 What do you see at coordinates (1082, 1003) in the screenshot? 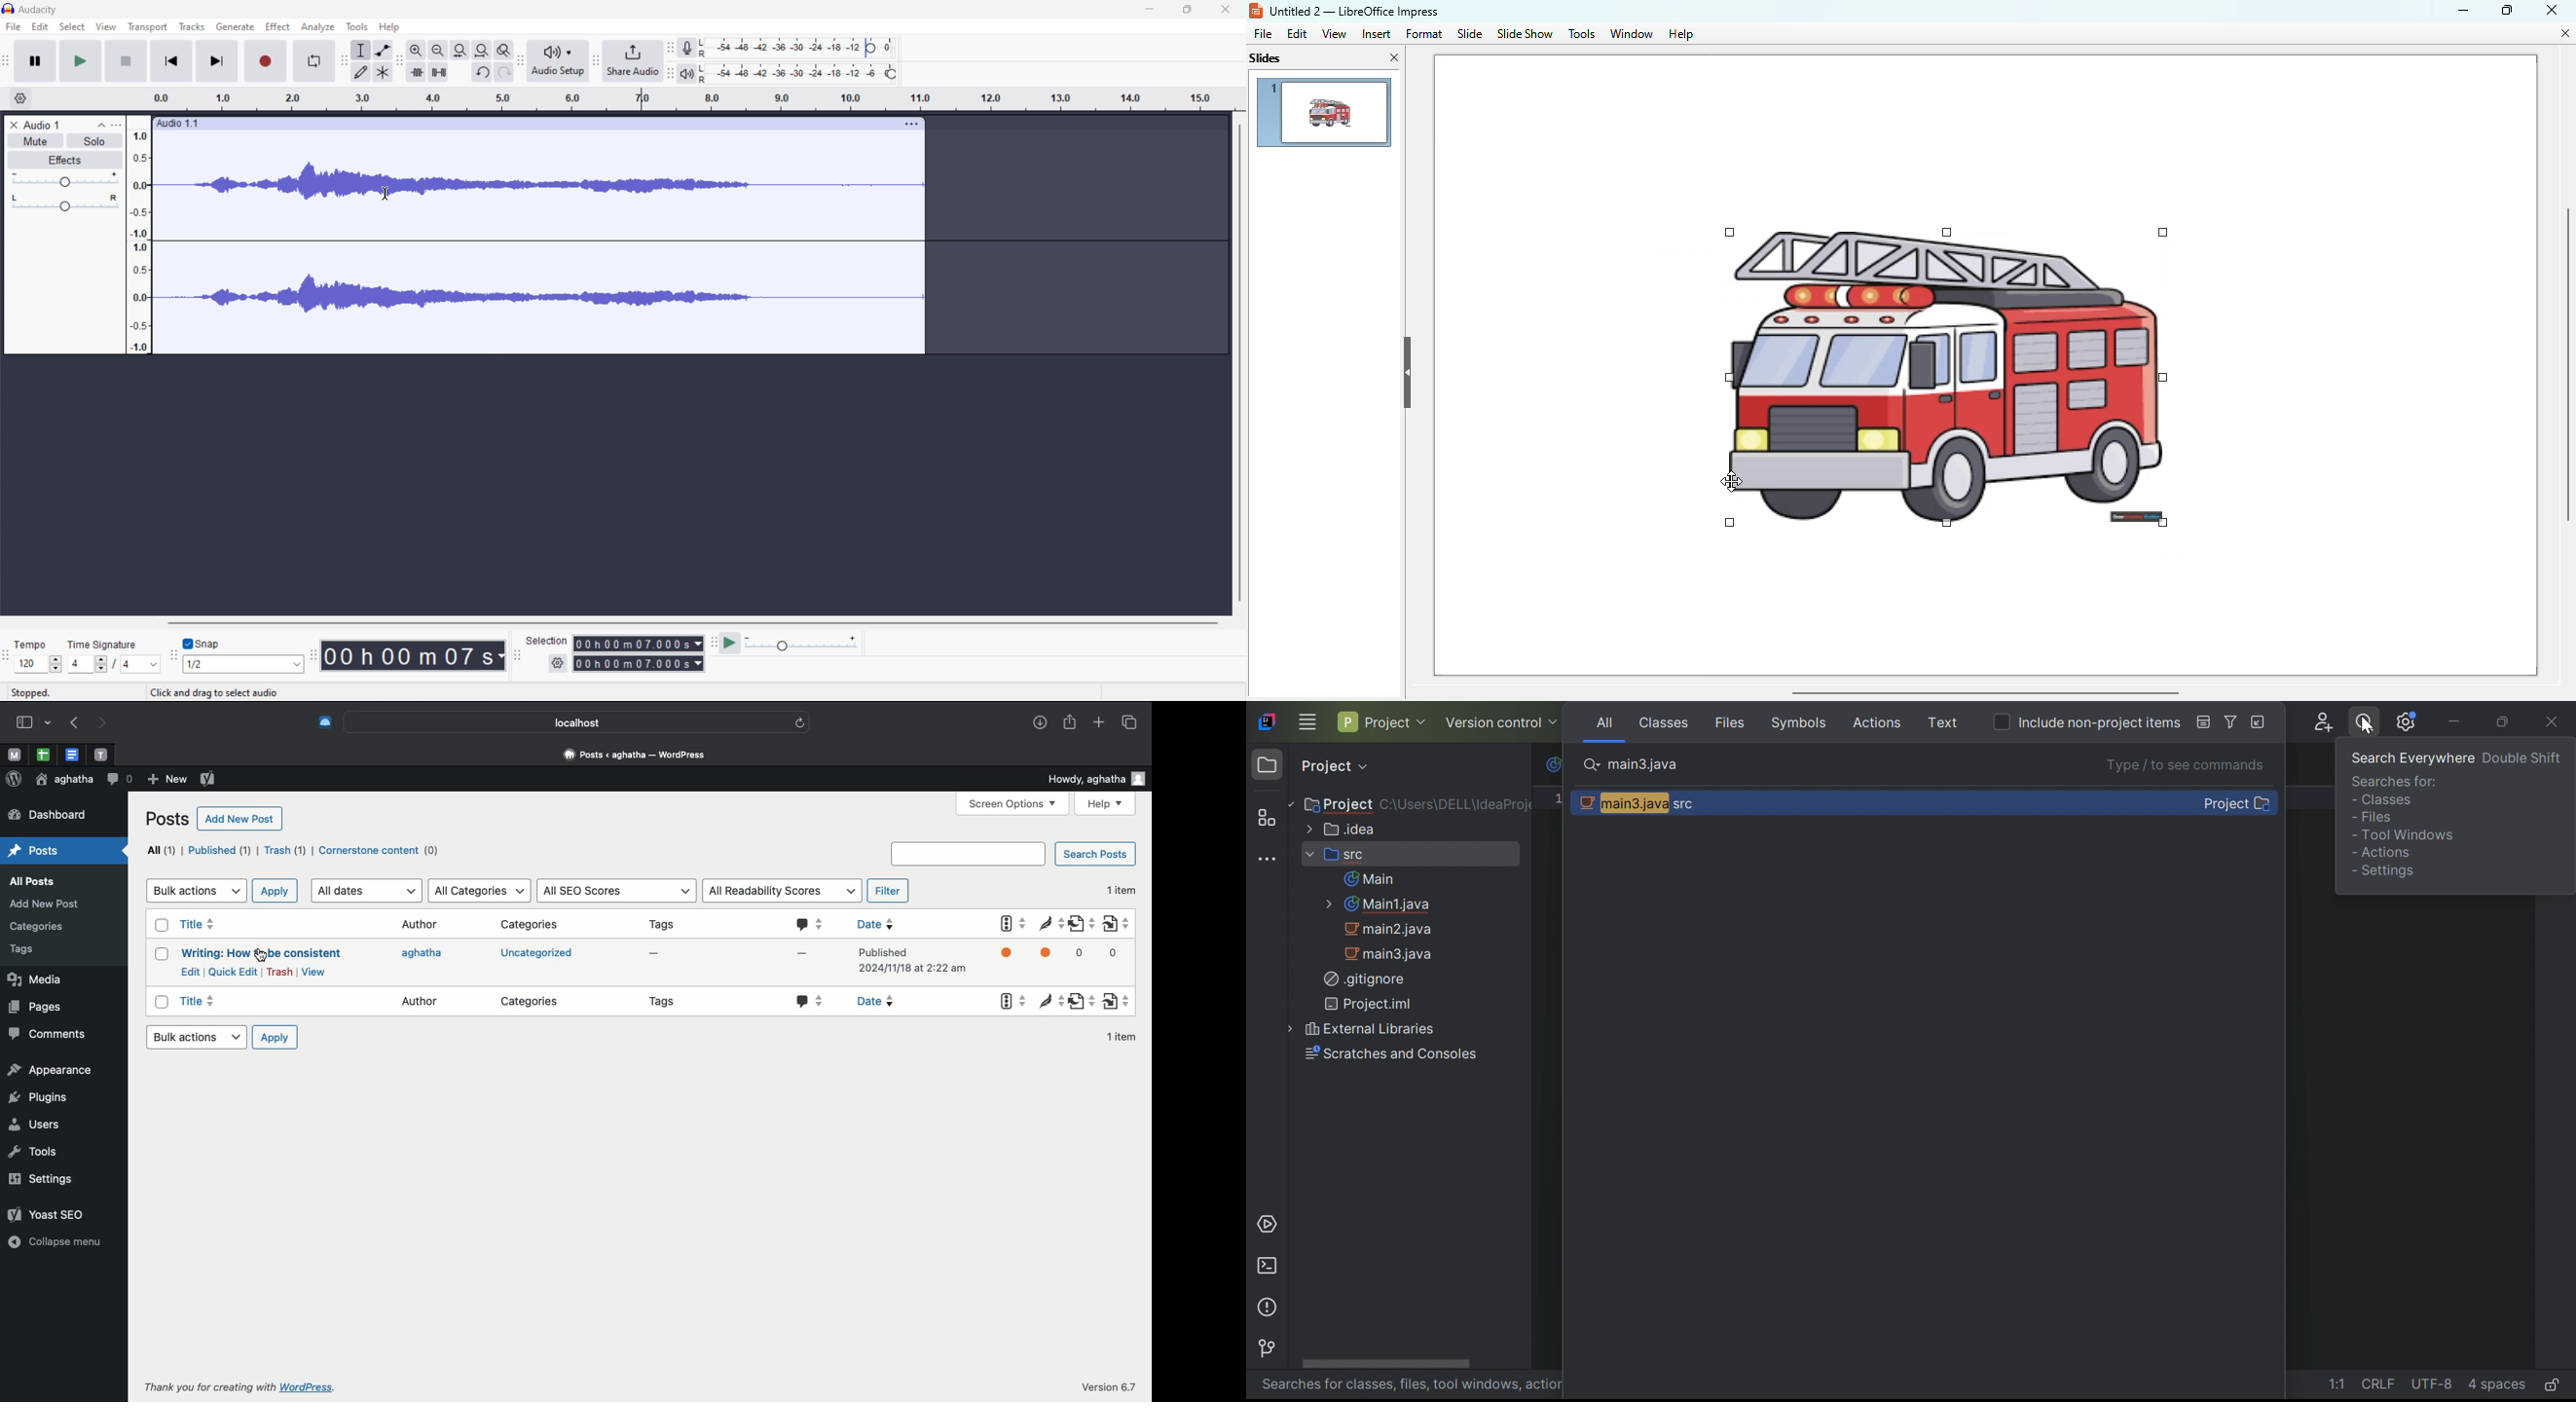
I see `outgoing links` at bounding box center [1082, 1003].